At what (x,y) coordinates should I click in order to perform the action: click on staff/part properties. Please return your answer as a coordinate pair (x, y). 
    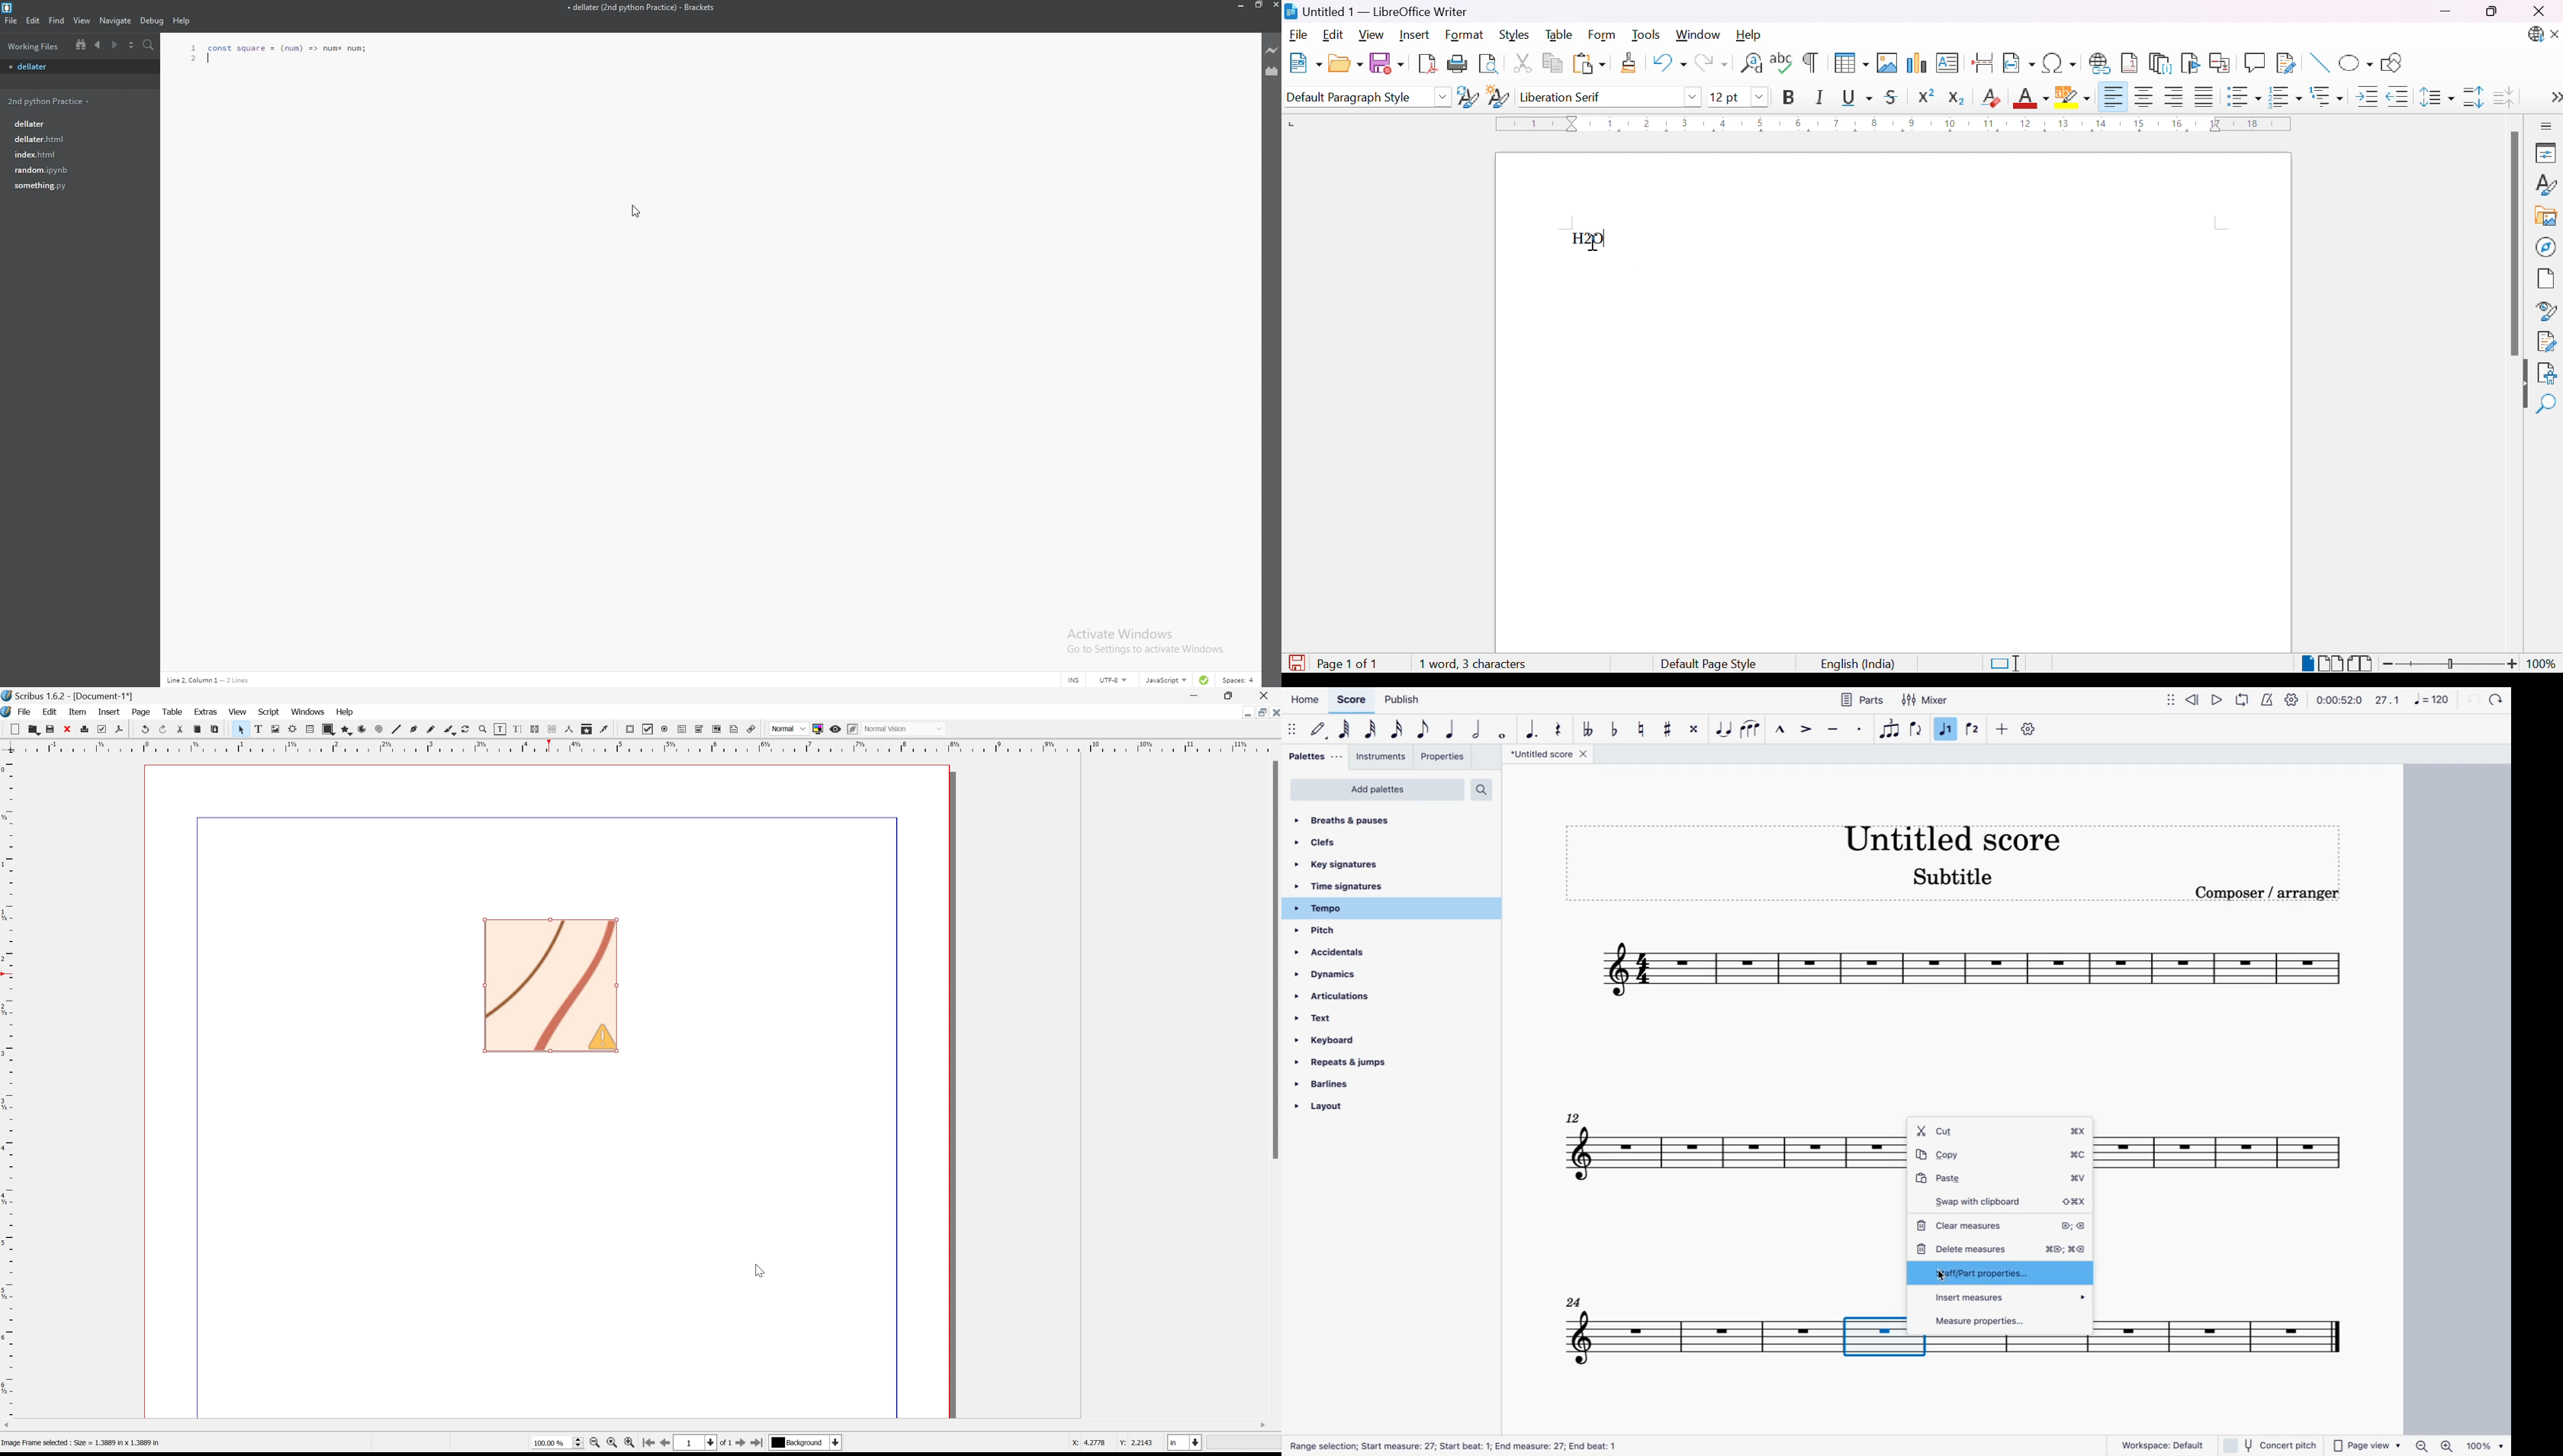
    Looking at the image, I should click on (2003, 1273).